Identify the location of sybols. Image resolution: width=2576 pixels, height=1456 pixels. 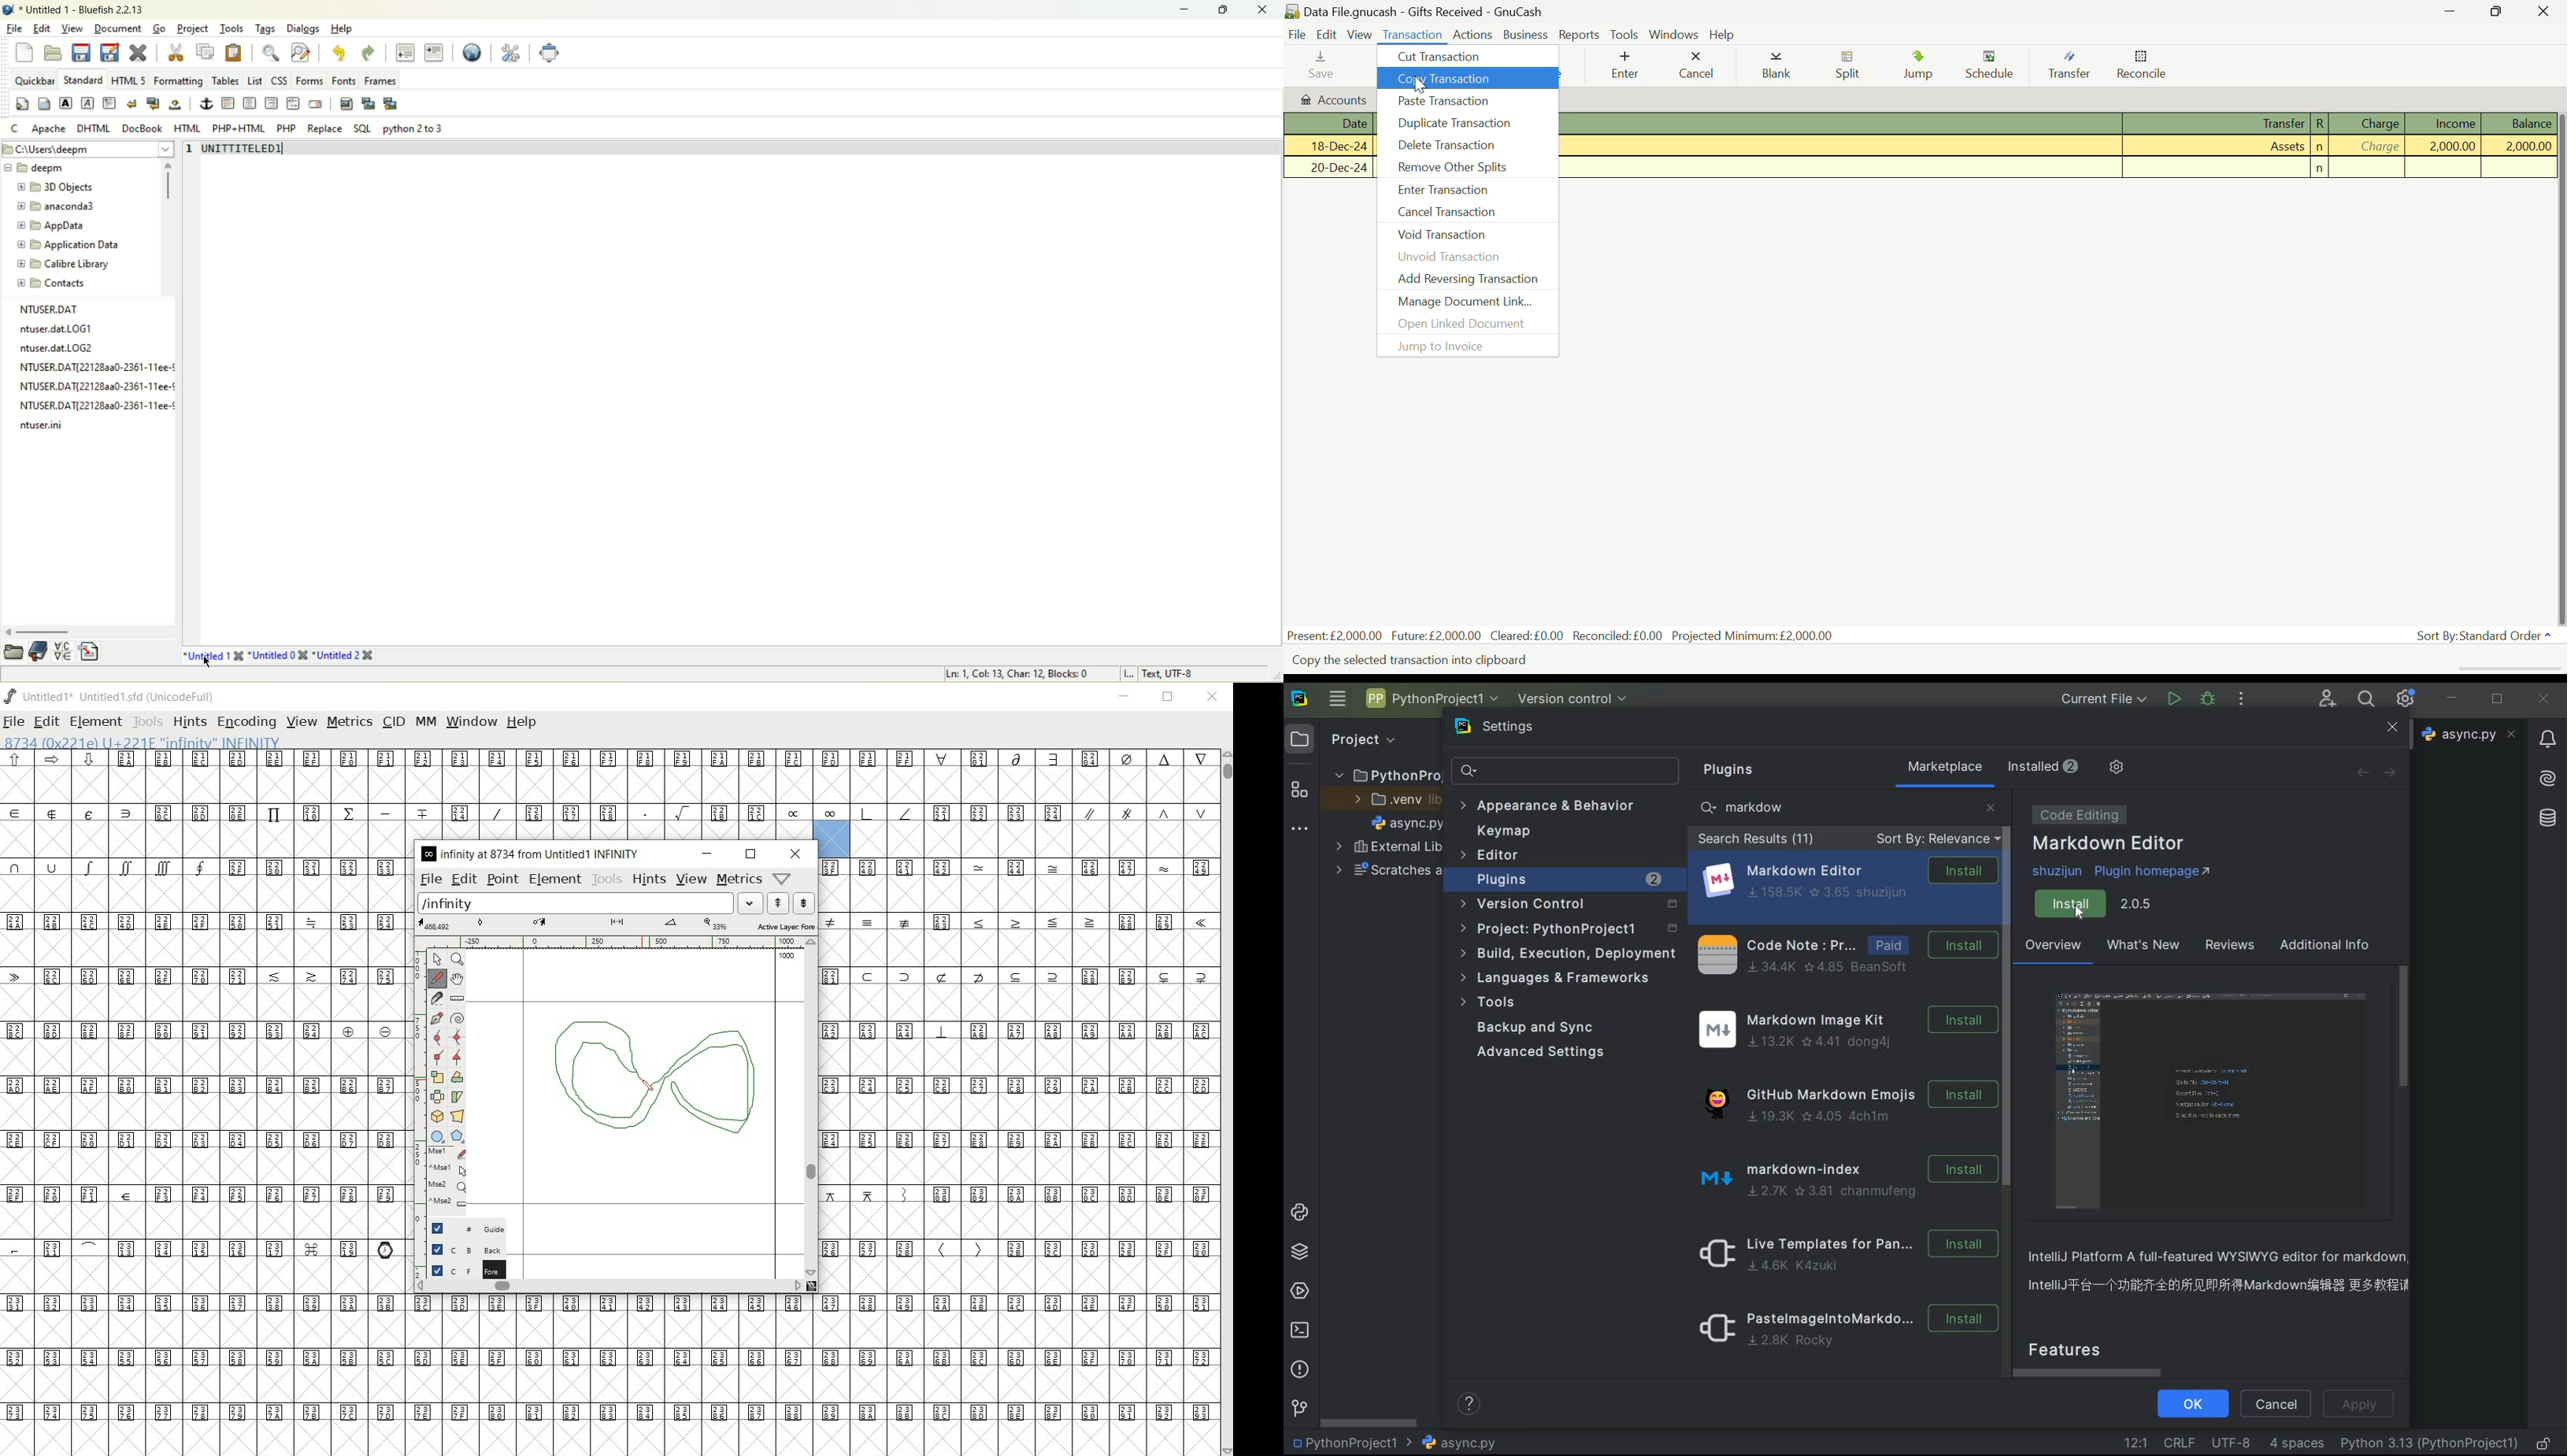
(58, 758).